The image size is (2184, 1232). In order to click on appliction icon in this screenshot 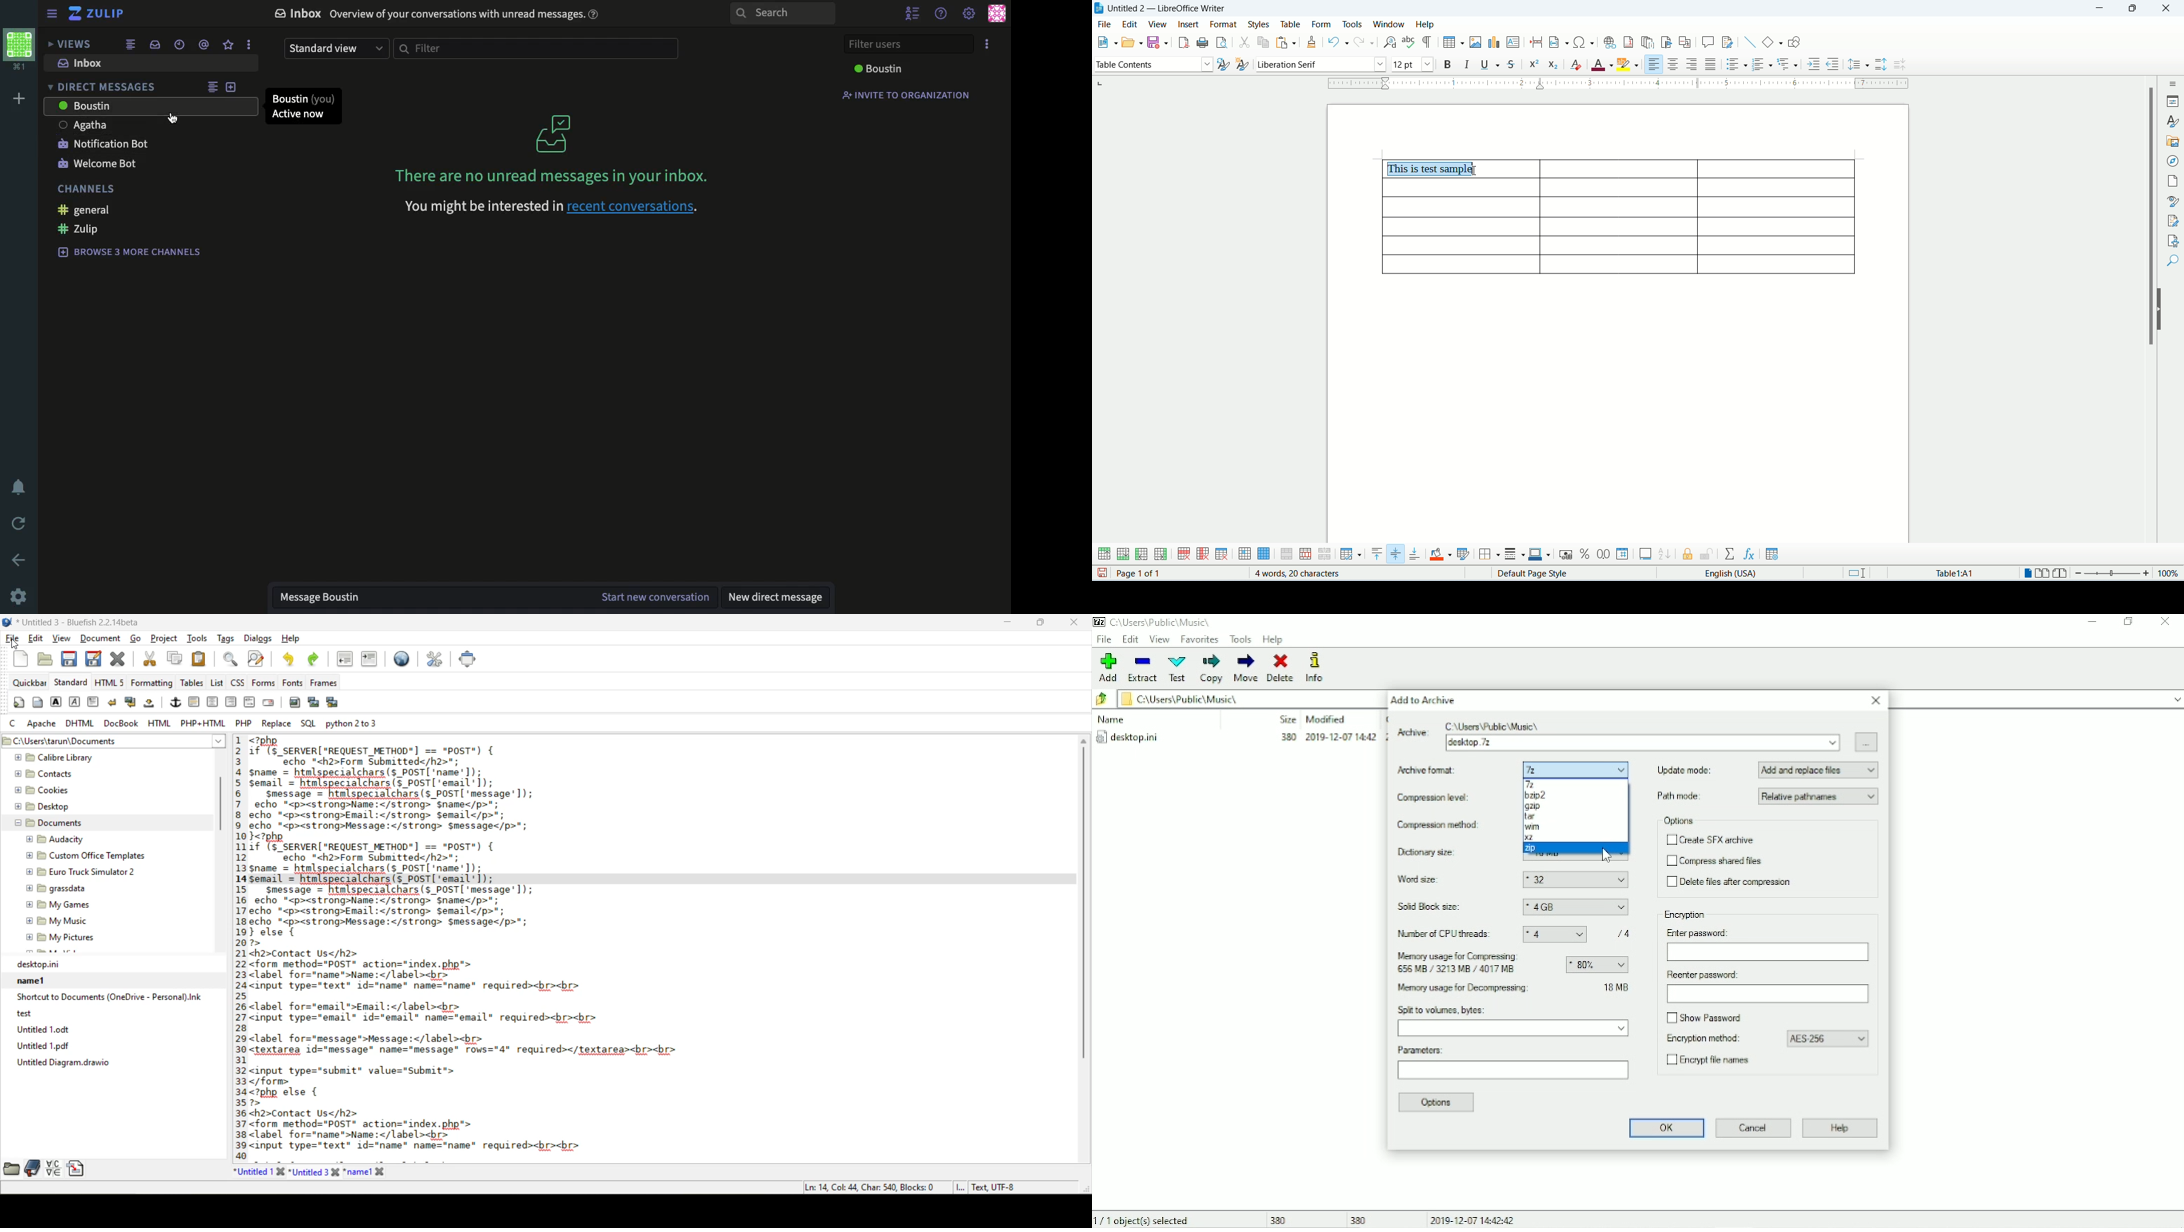, I will do `click(1099, 8)`.